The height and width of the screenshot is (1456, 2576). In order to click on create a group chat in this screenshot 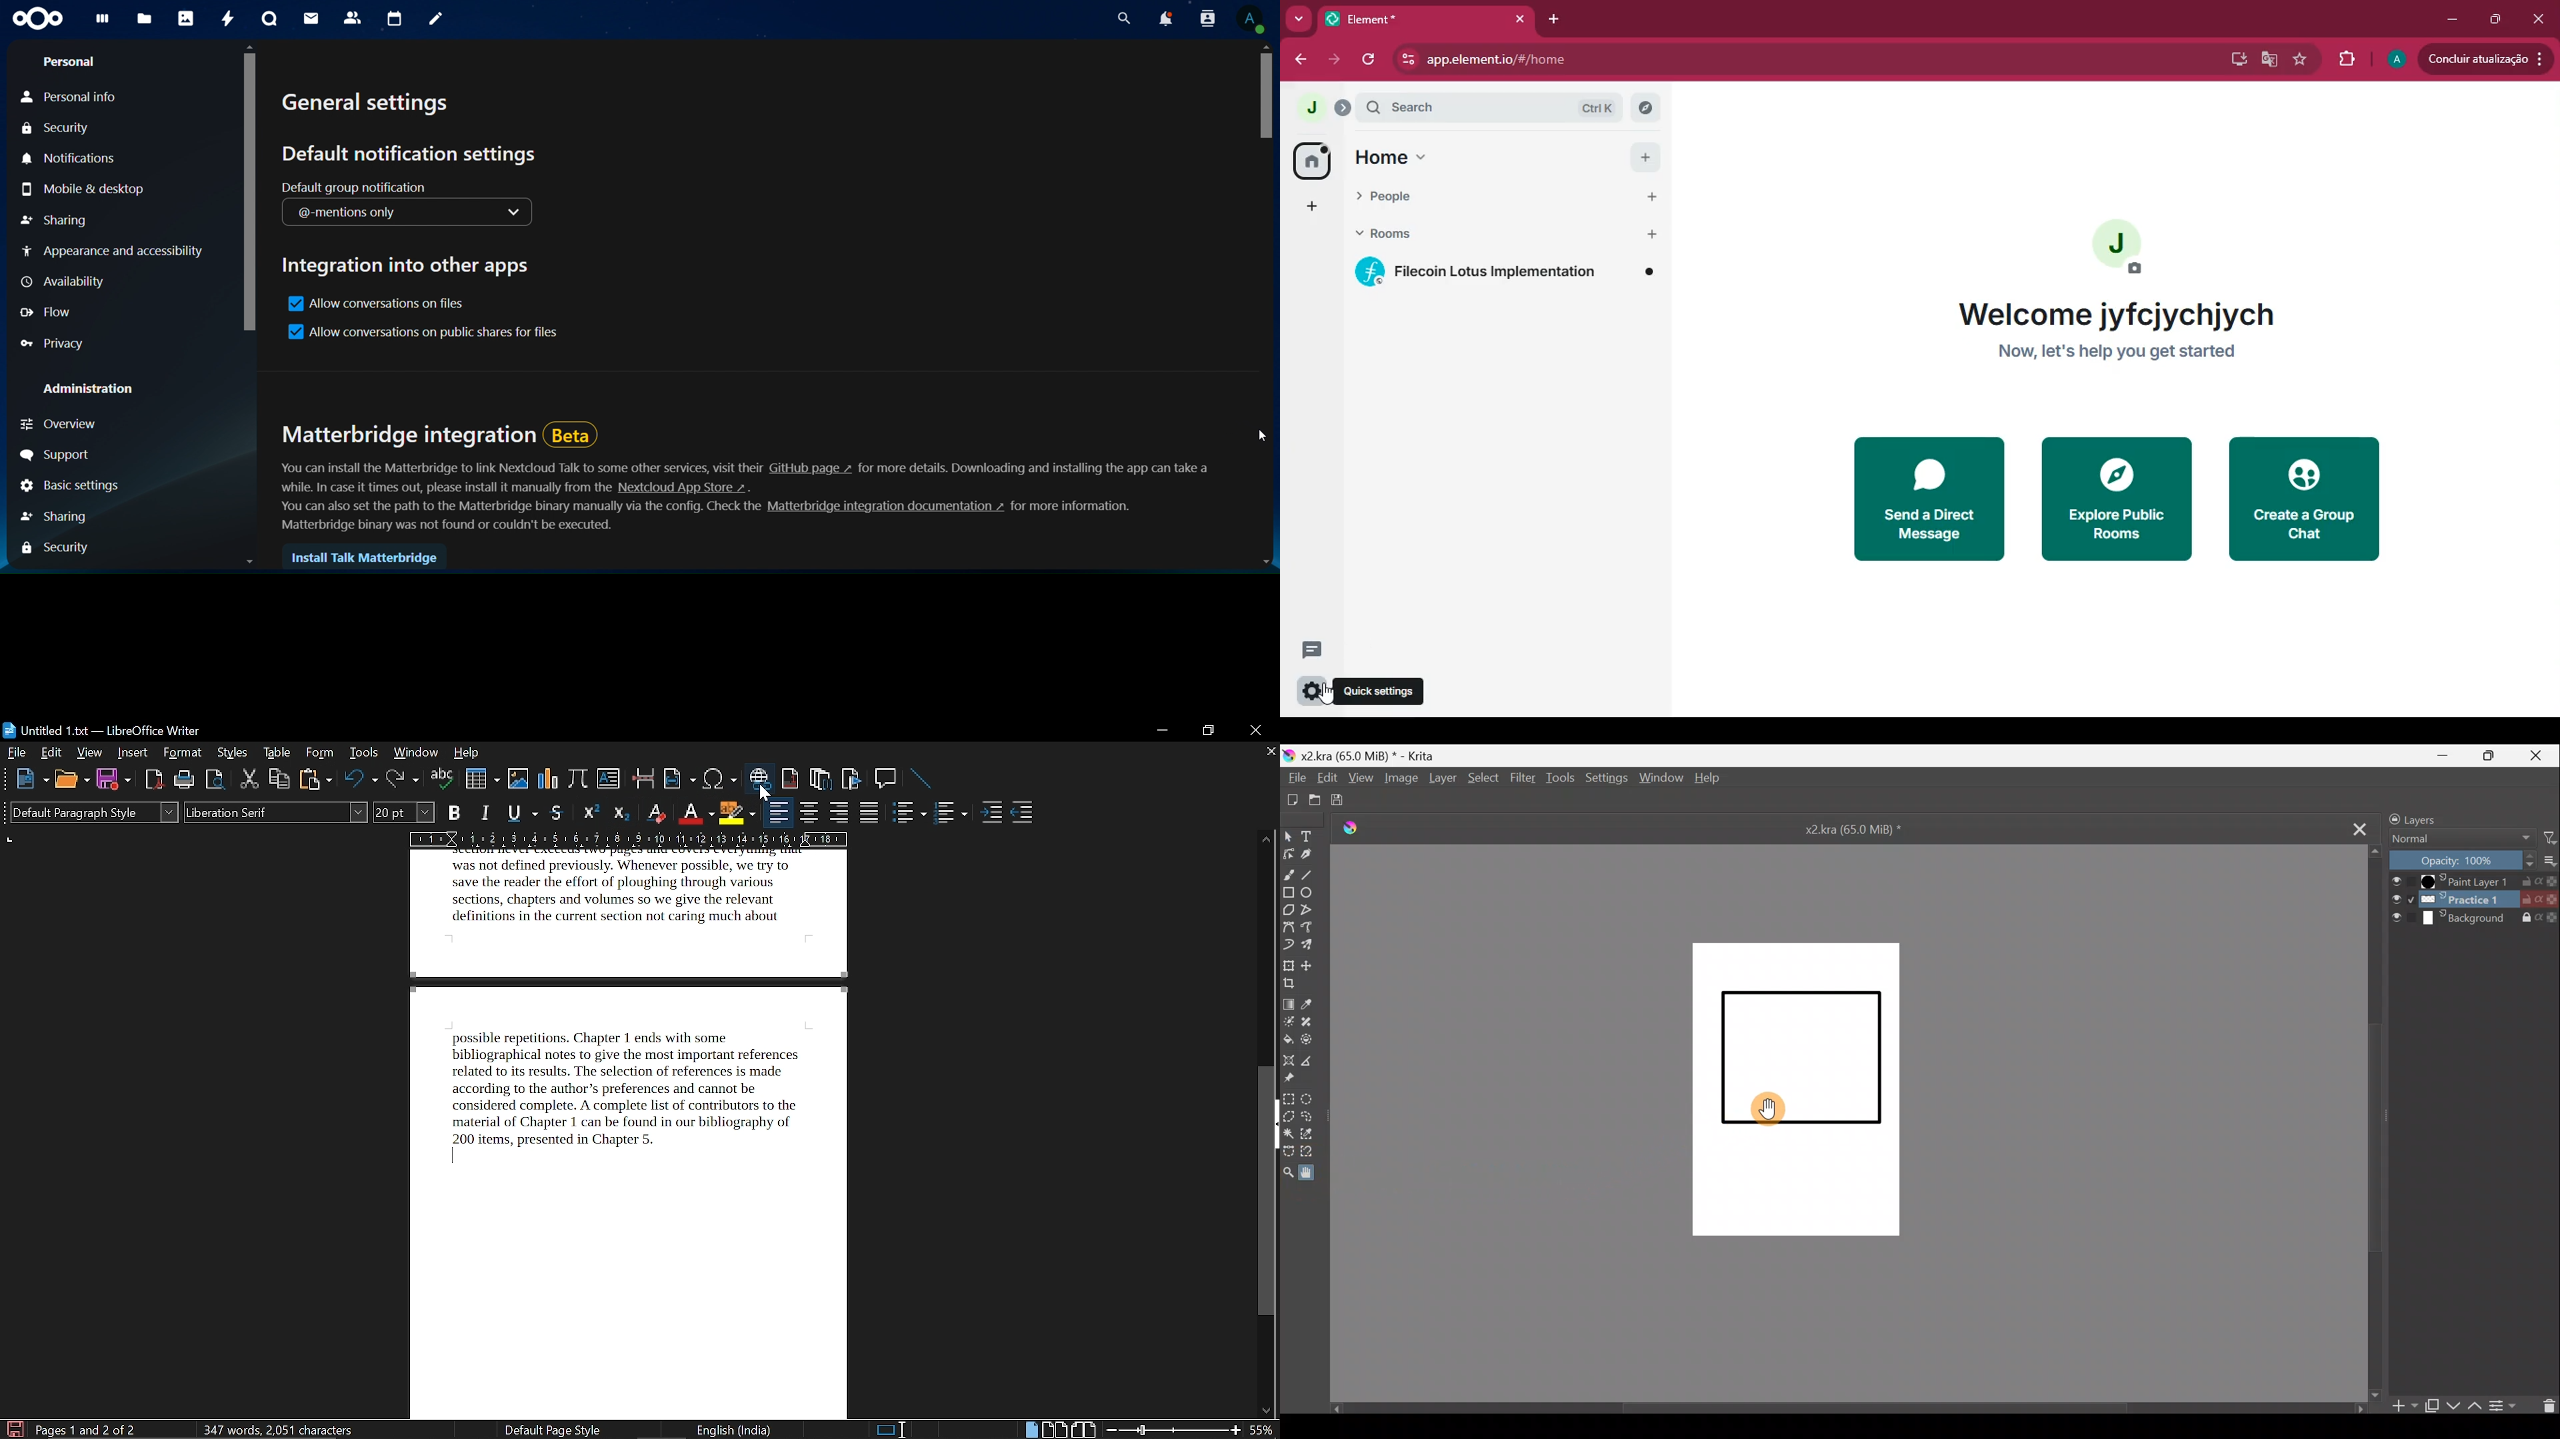, I will do `click(2303, 500)`.